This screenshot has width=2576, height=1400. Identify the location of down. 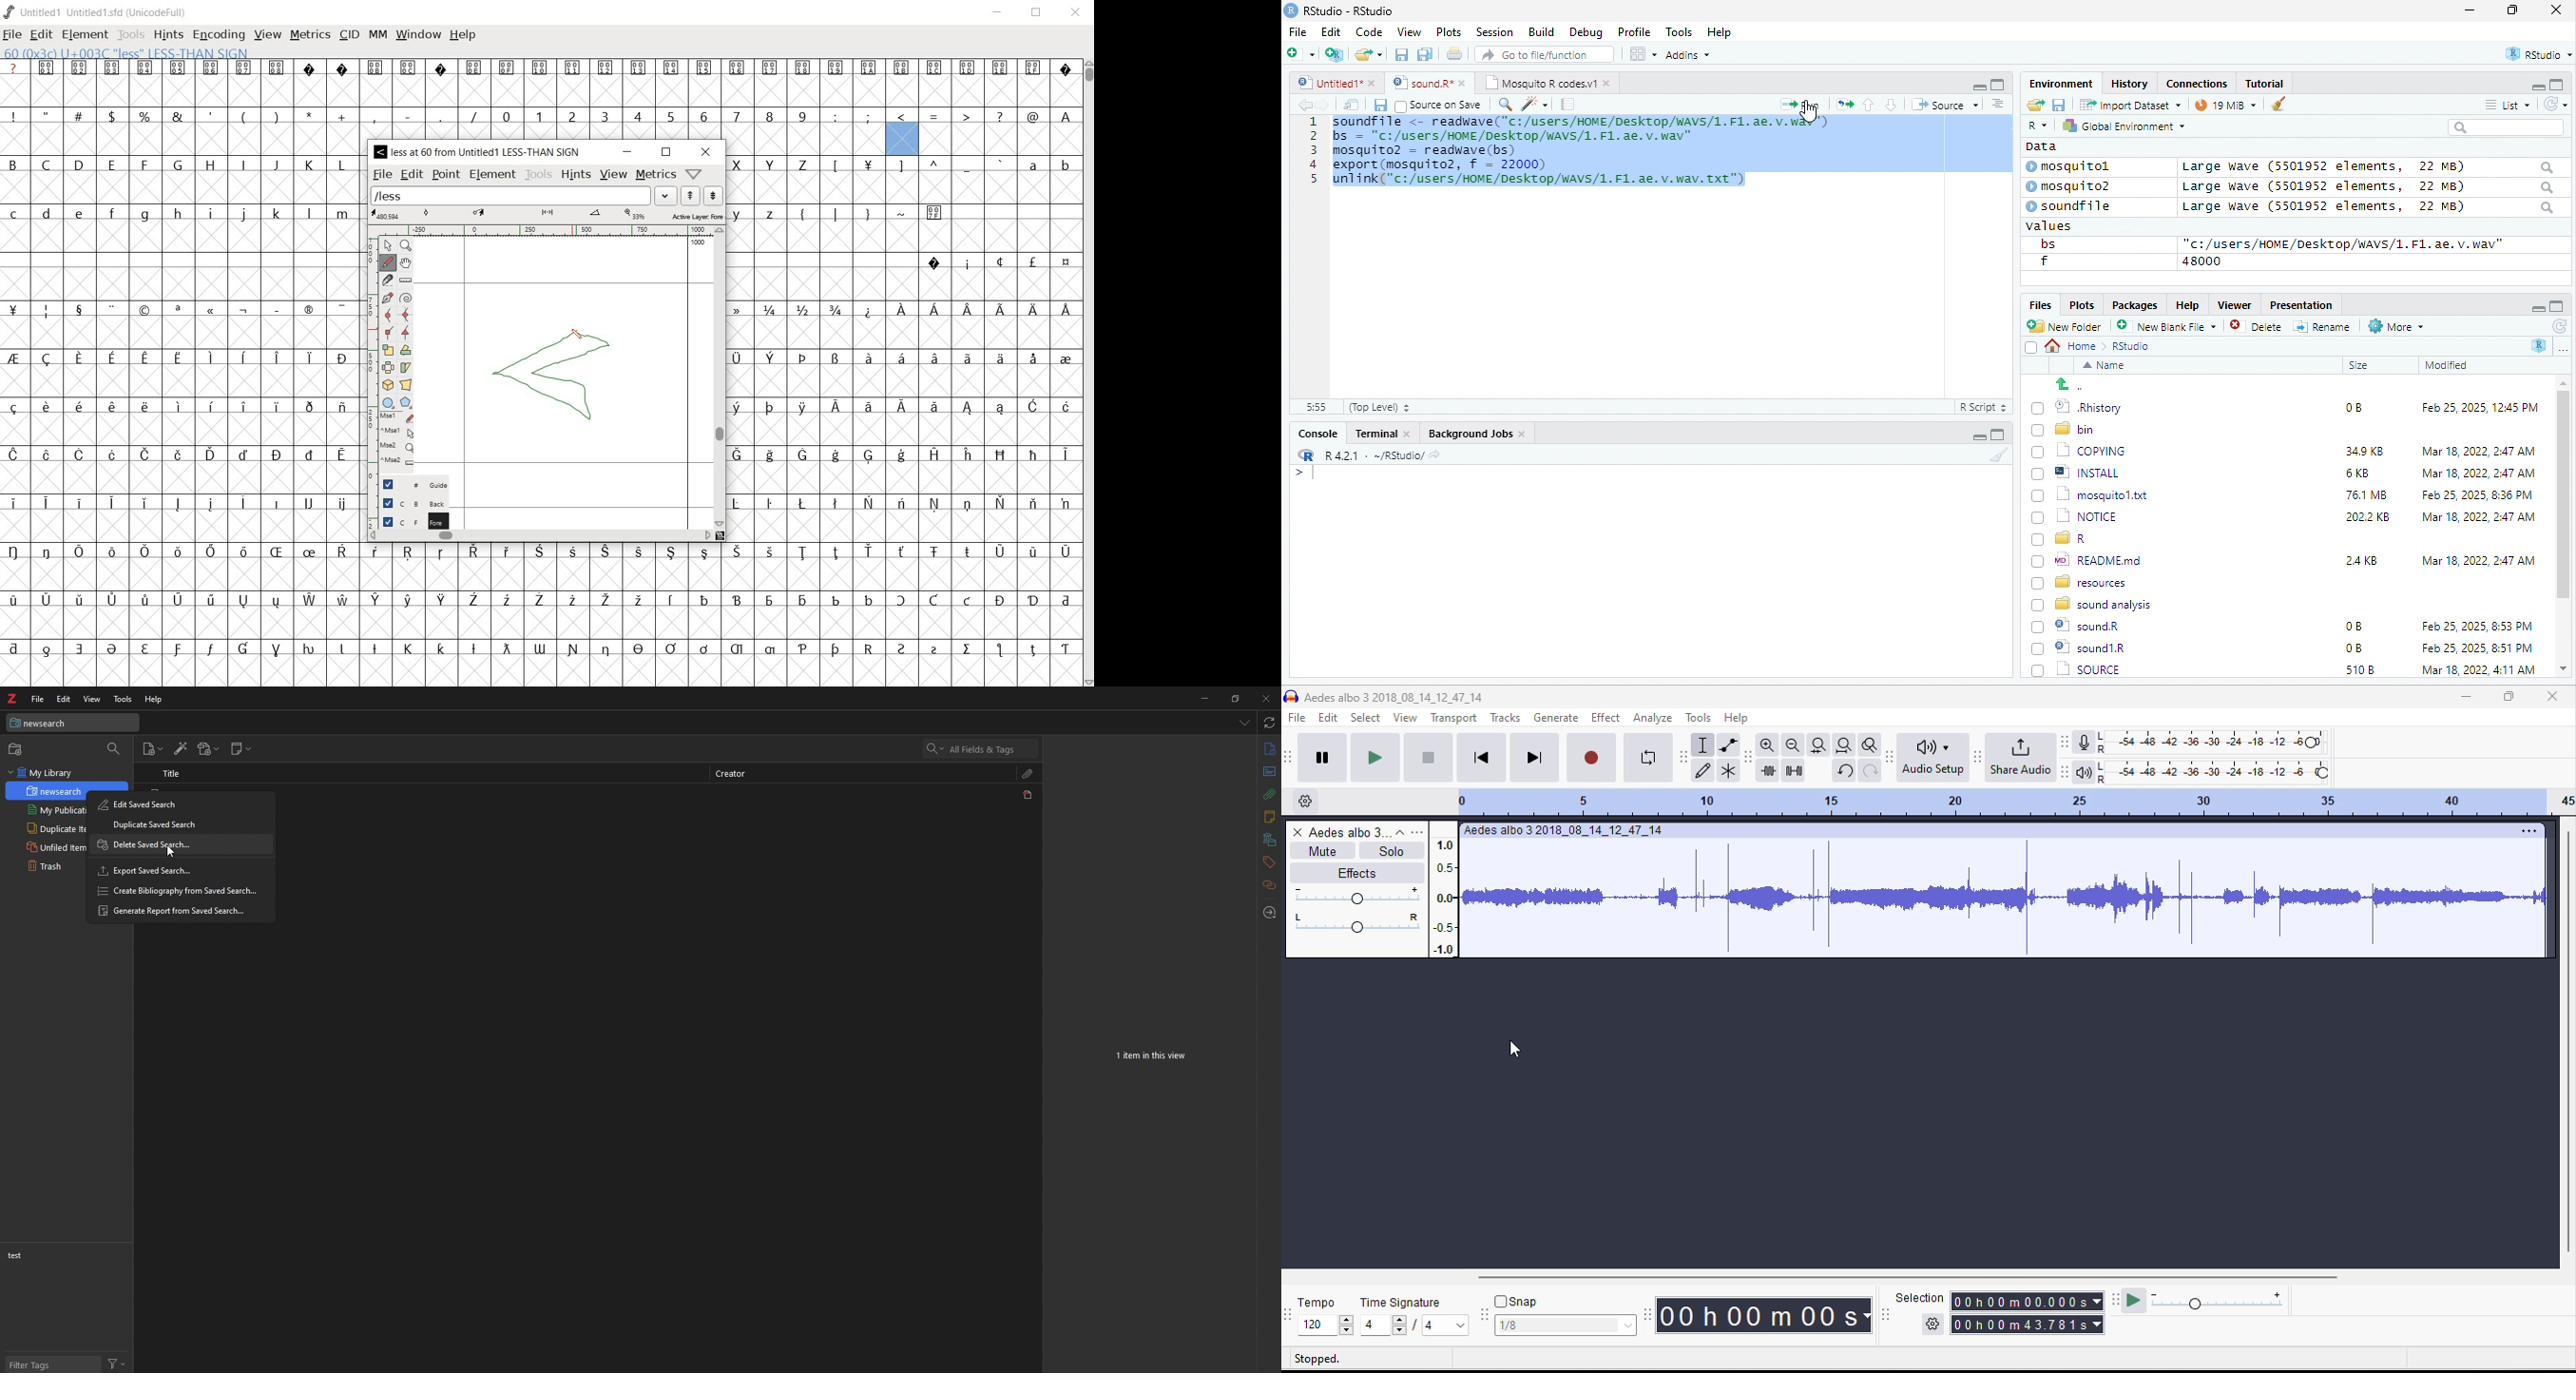
(1892, 104).